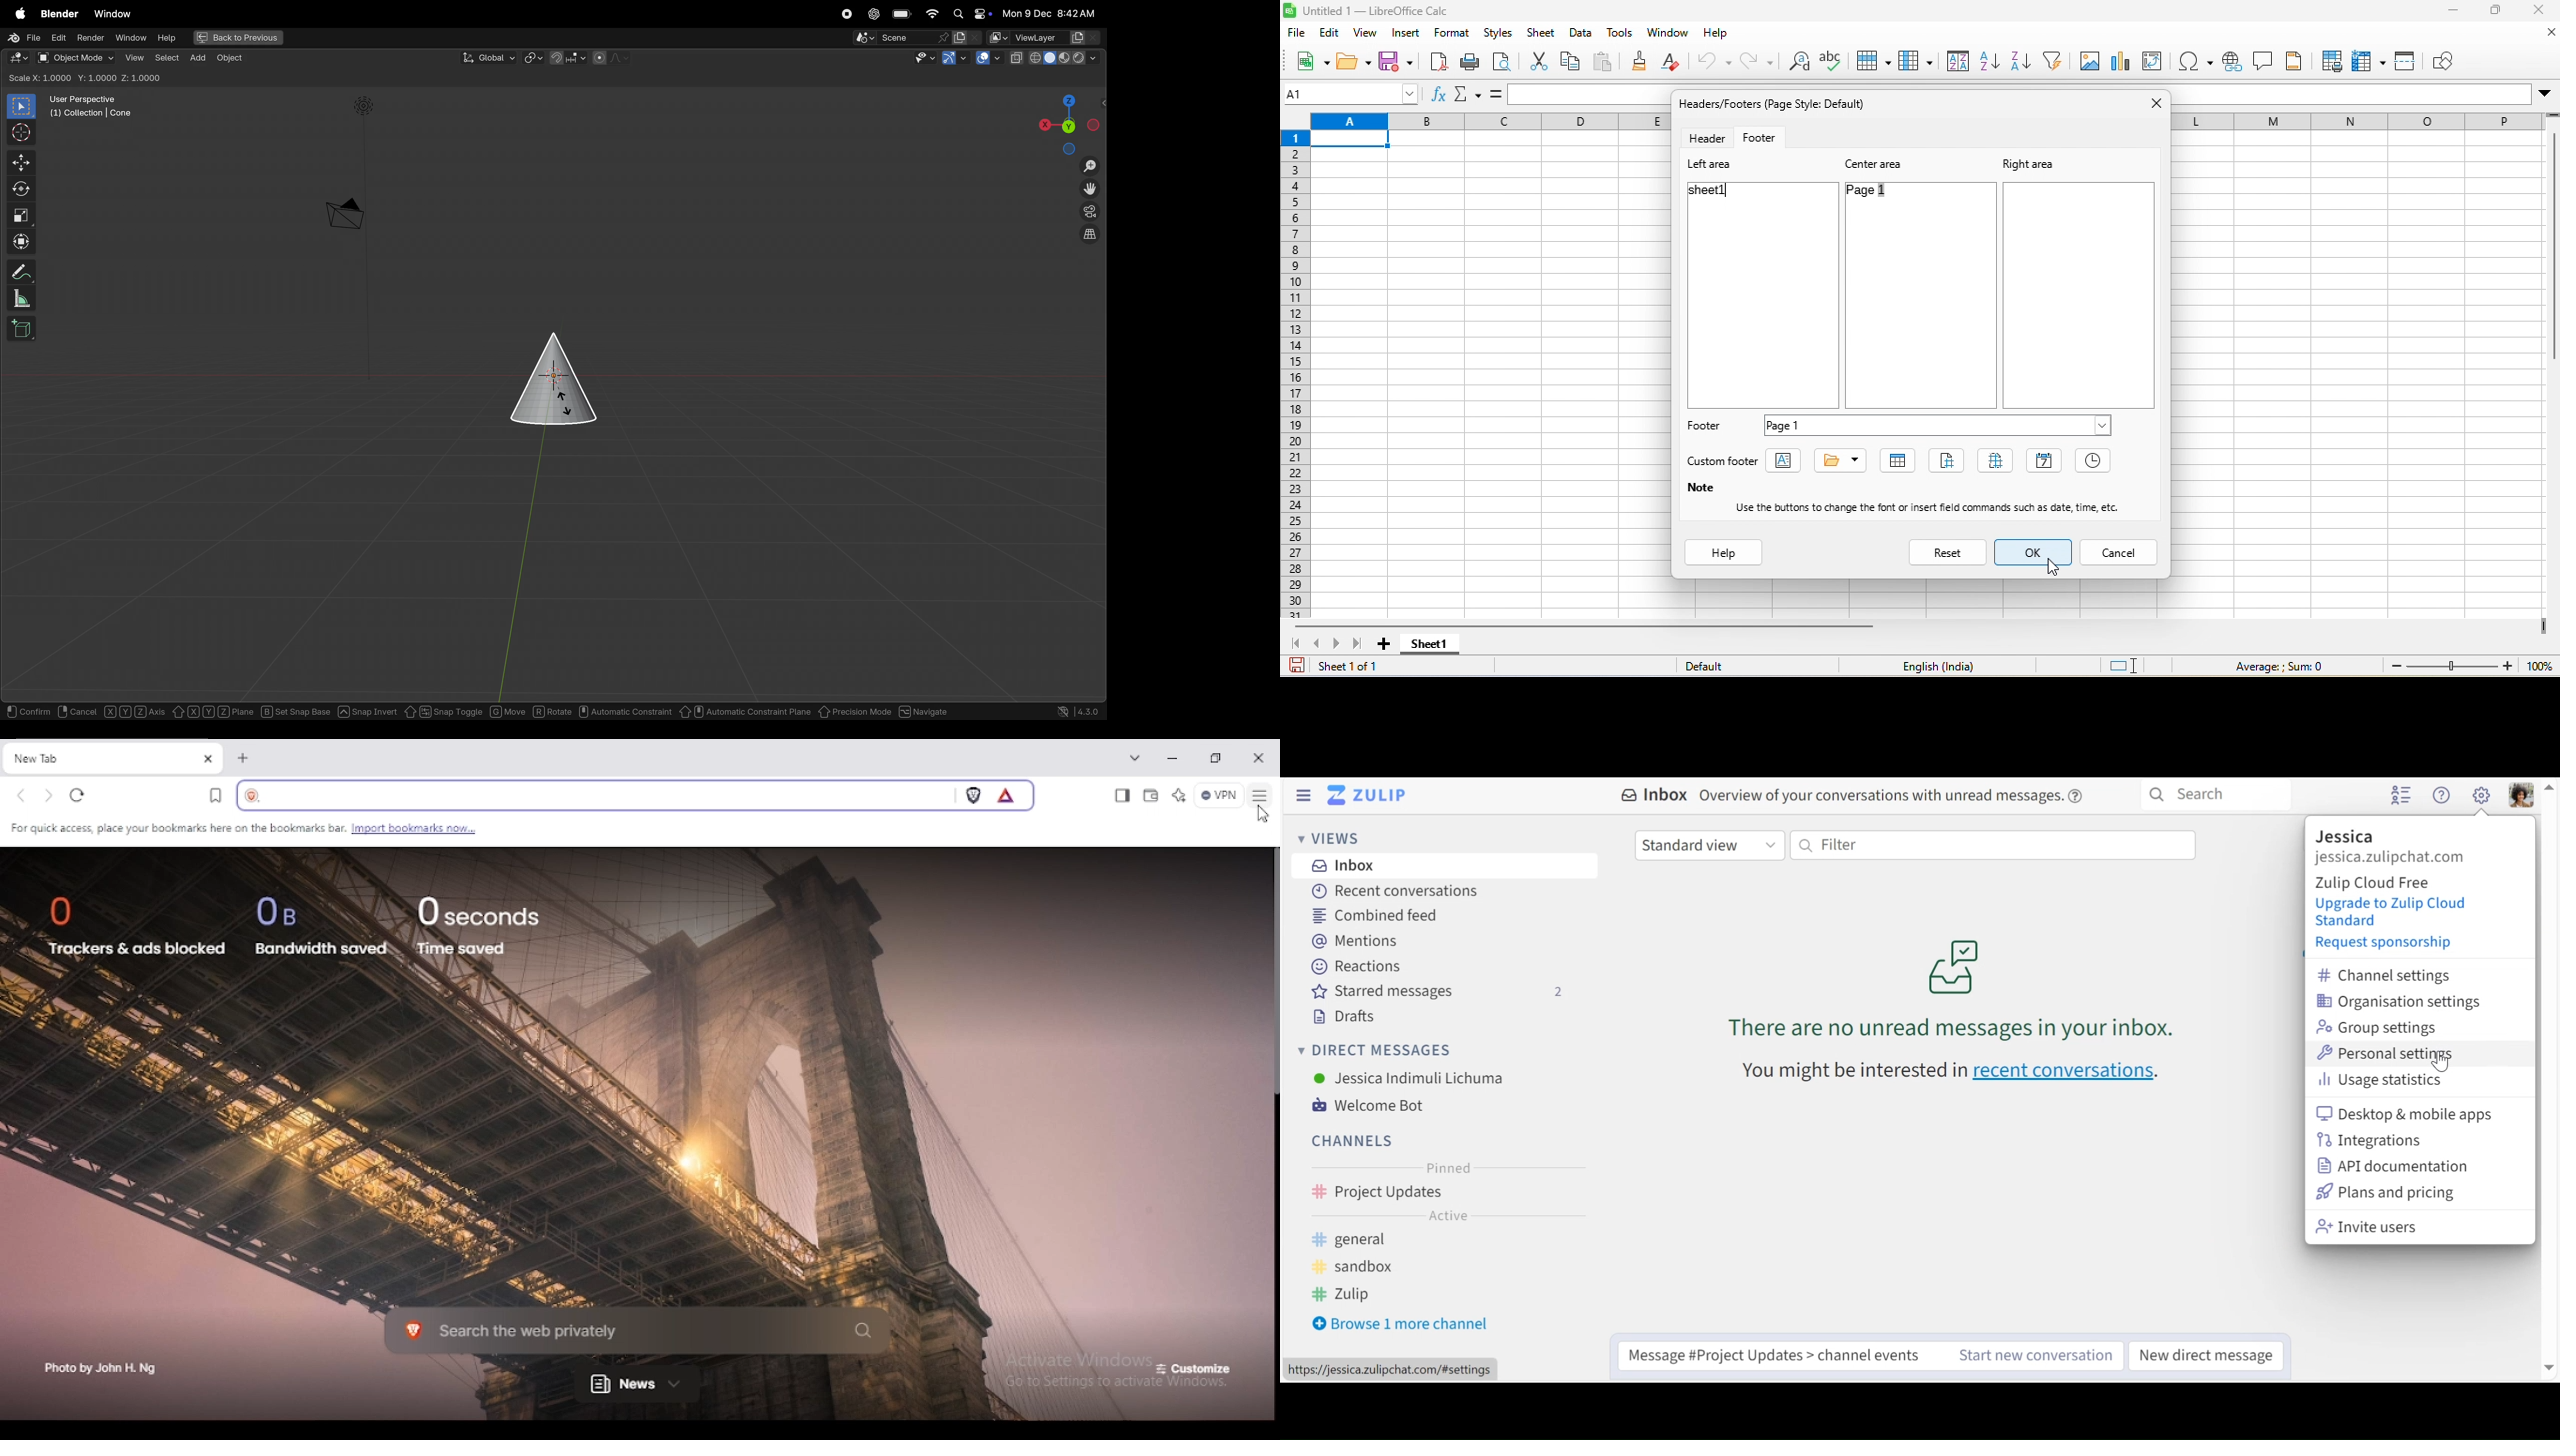  Describe the element at coordinates (1440, 97) in the screenshot. I see `function wizard` at that location.